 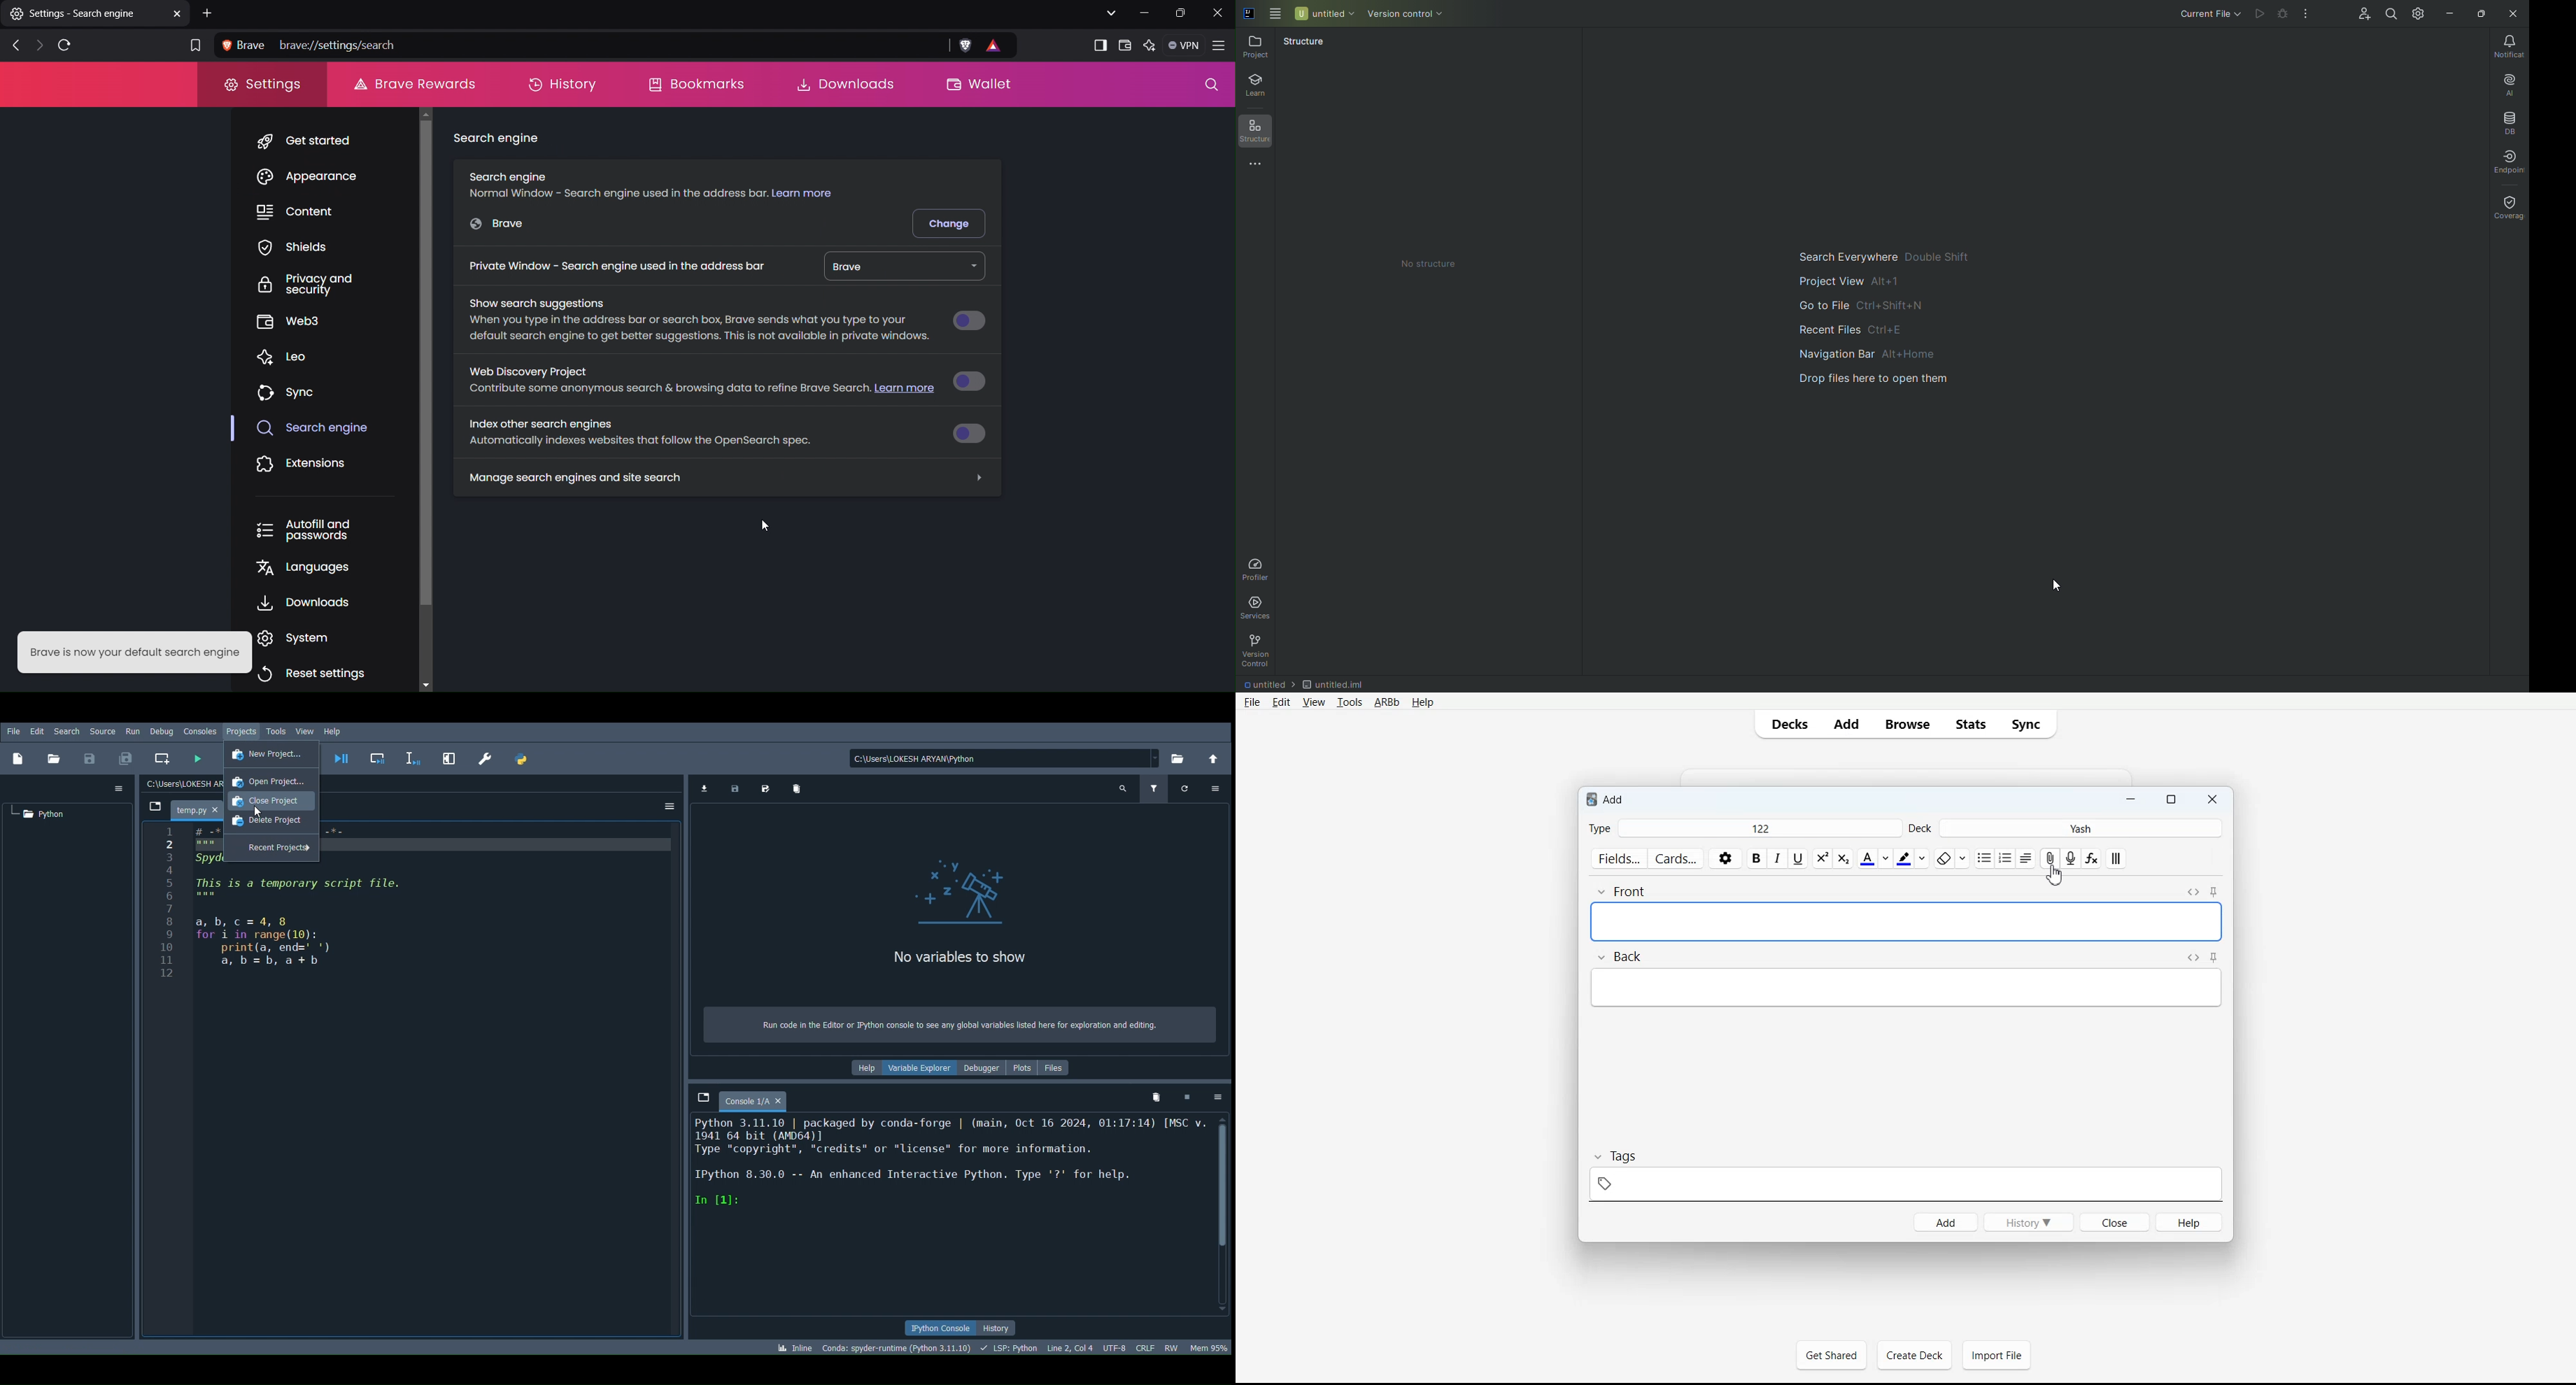 I want to click on Save data as, so click(x=765, y=788).